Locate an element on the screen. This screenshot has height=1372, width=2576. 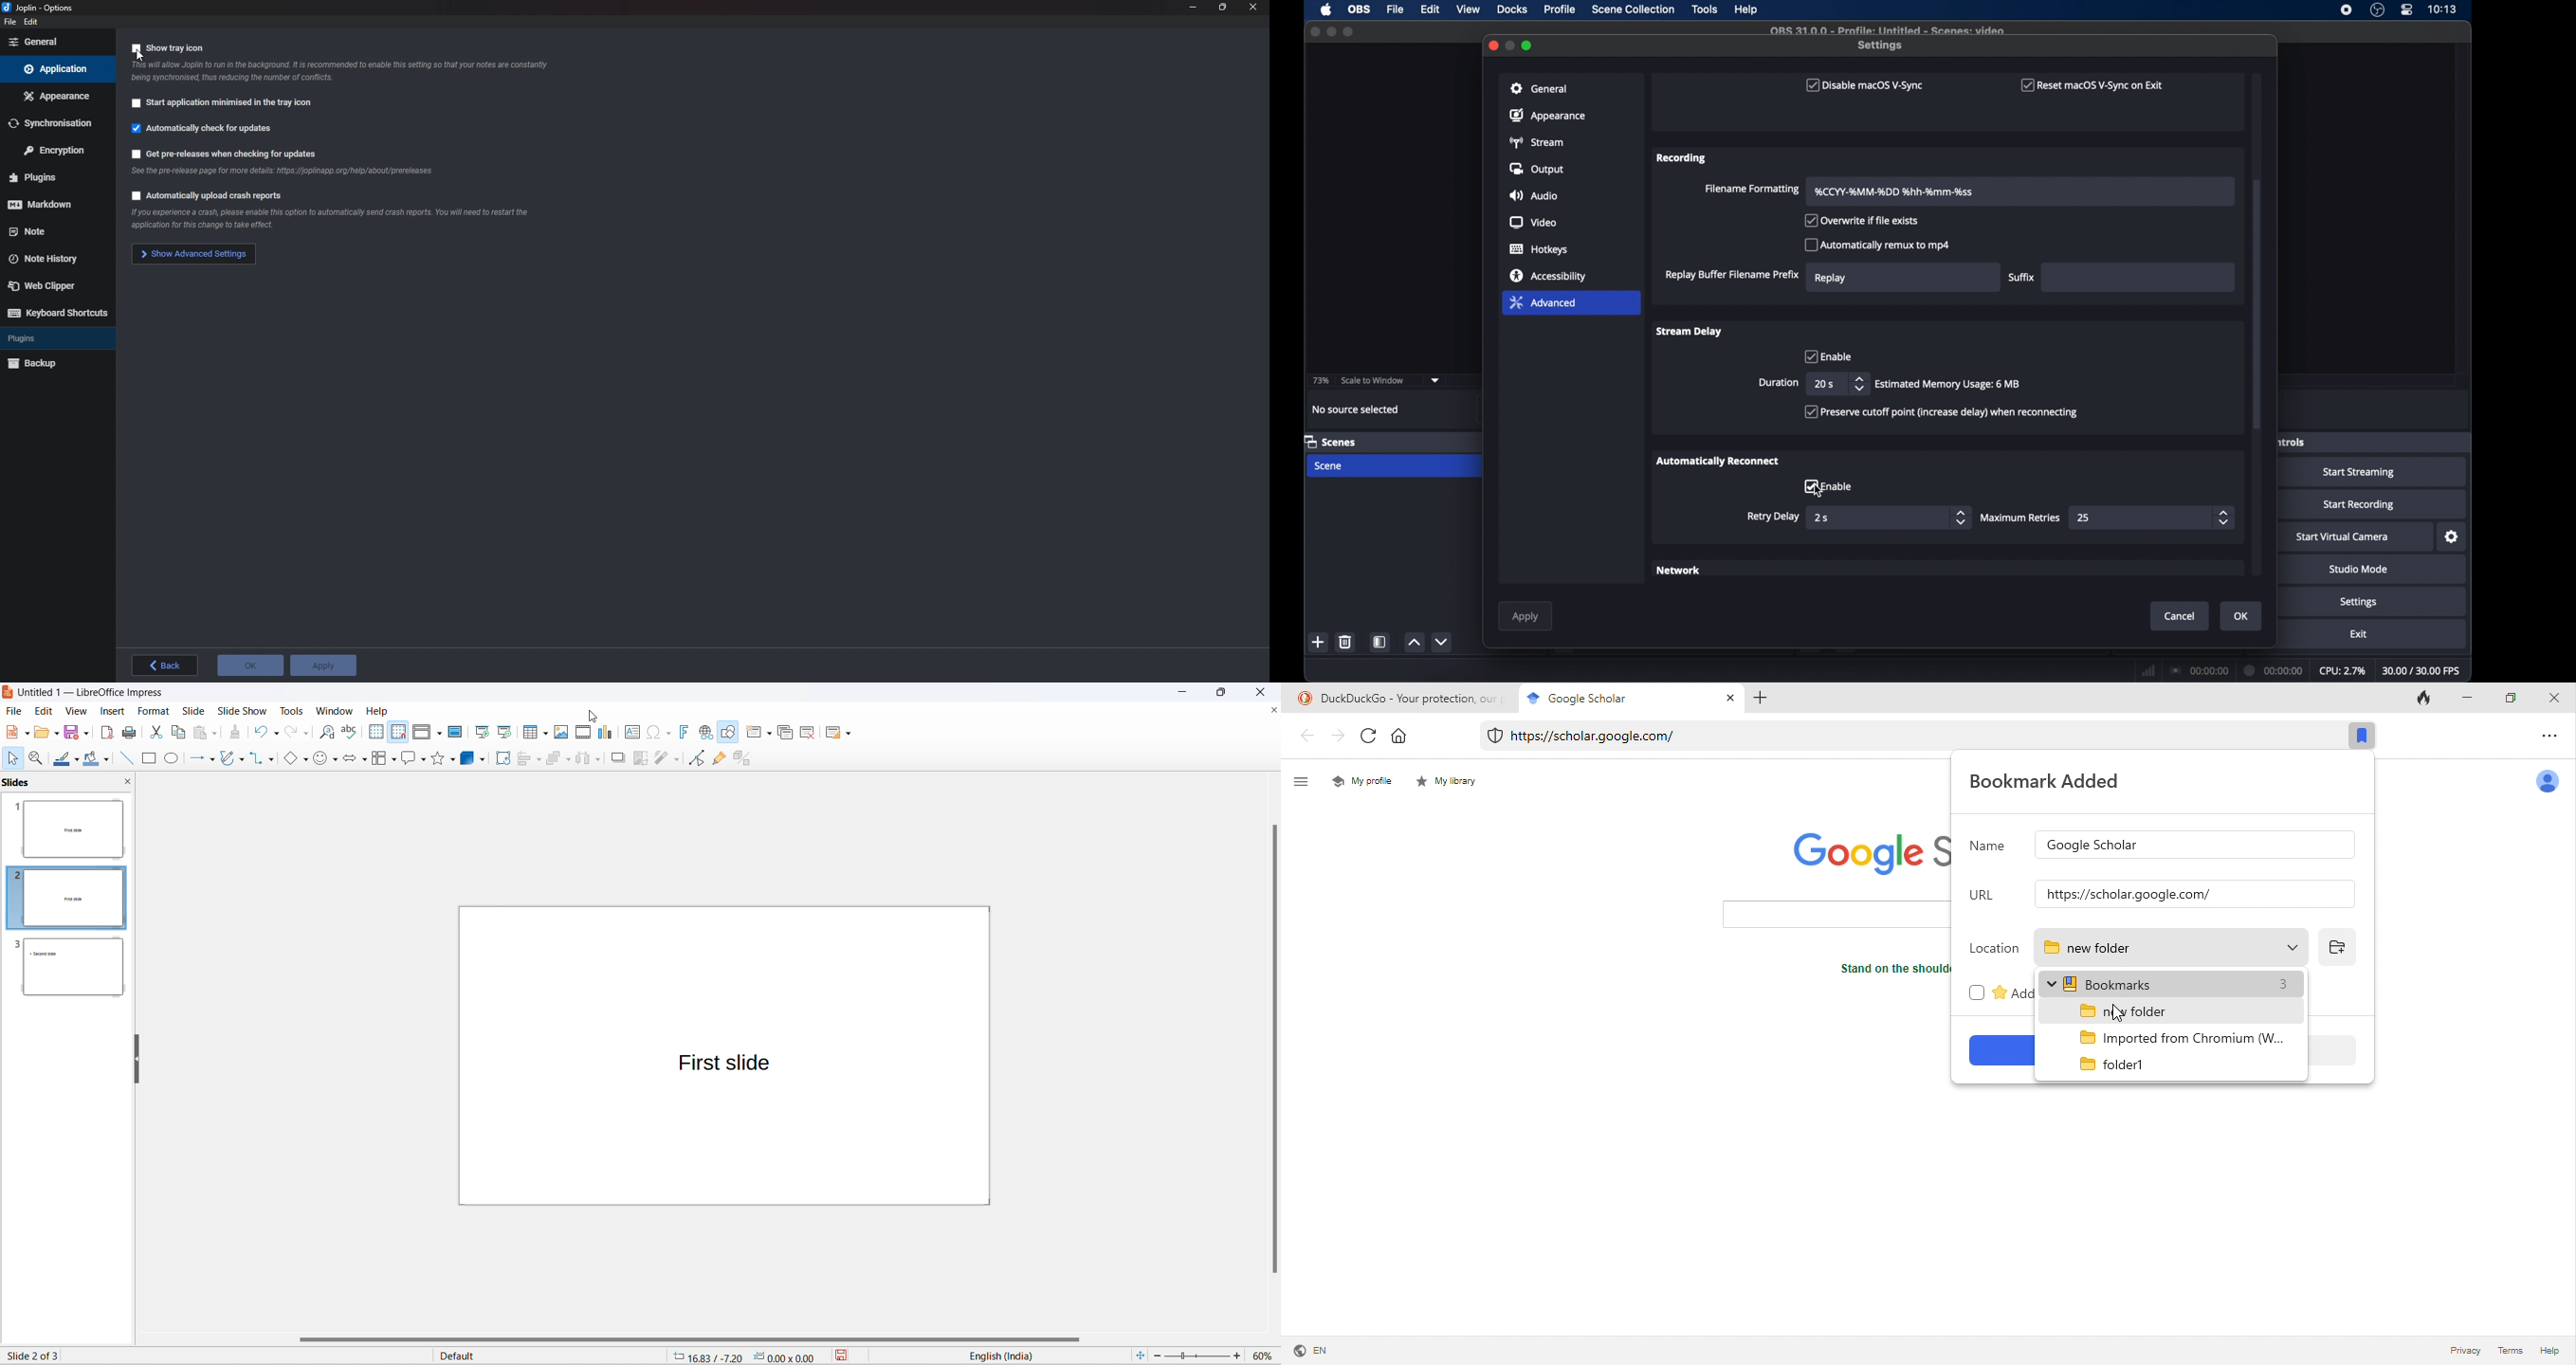
cpu is located at coordinates (2343, 671).